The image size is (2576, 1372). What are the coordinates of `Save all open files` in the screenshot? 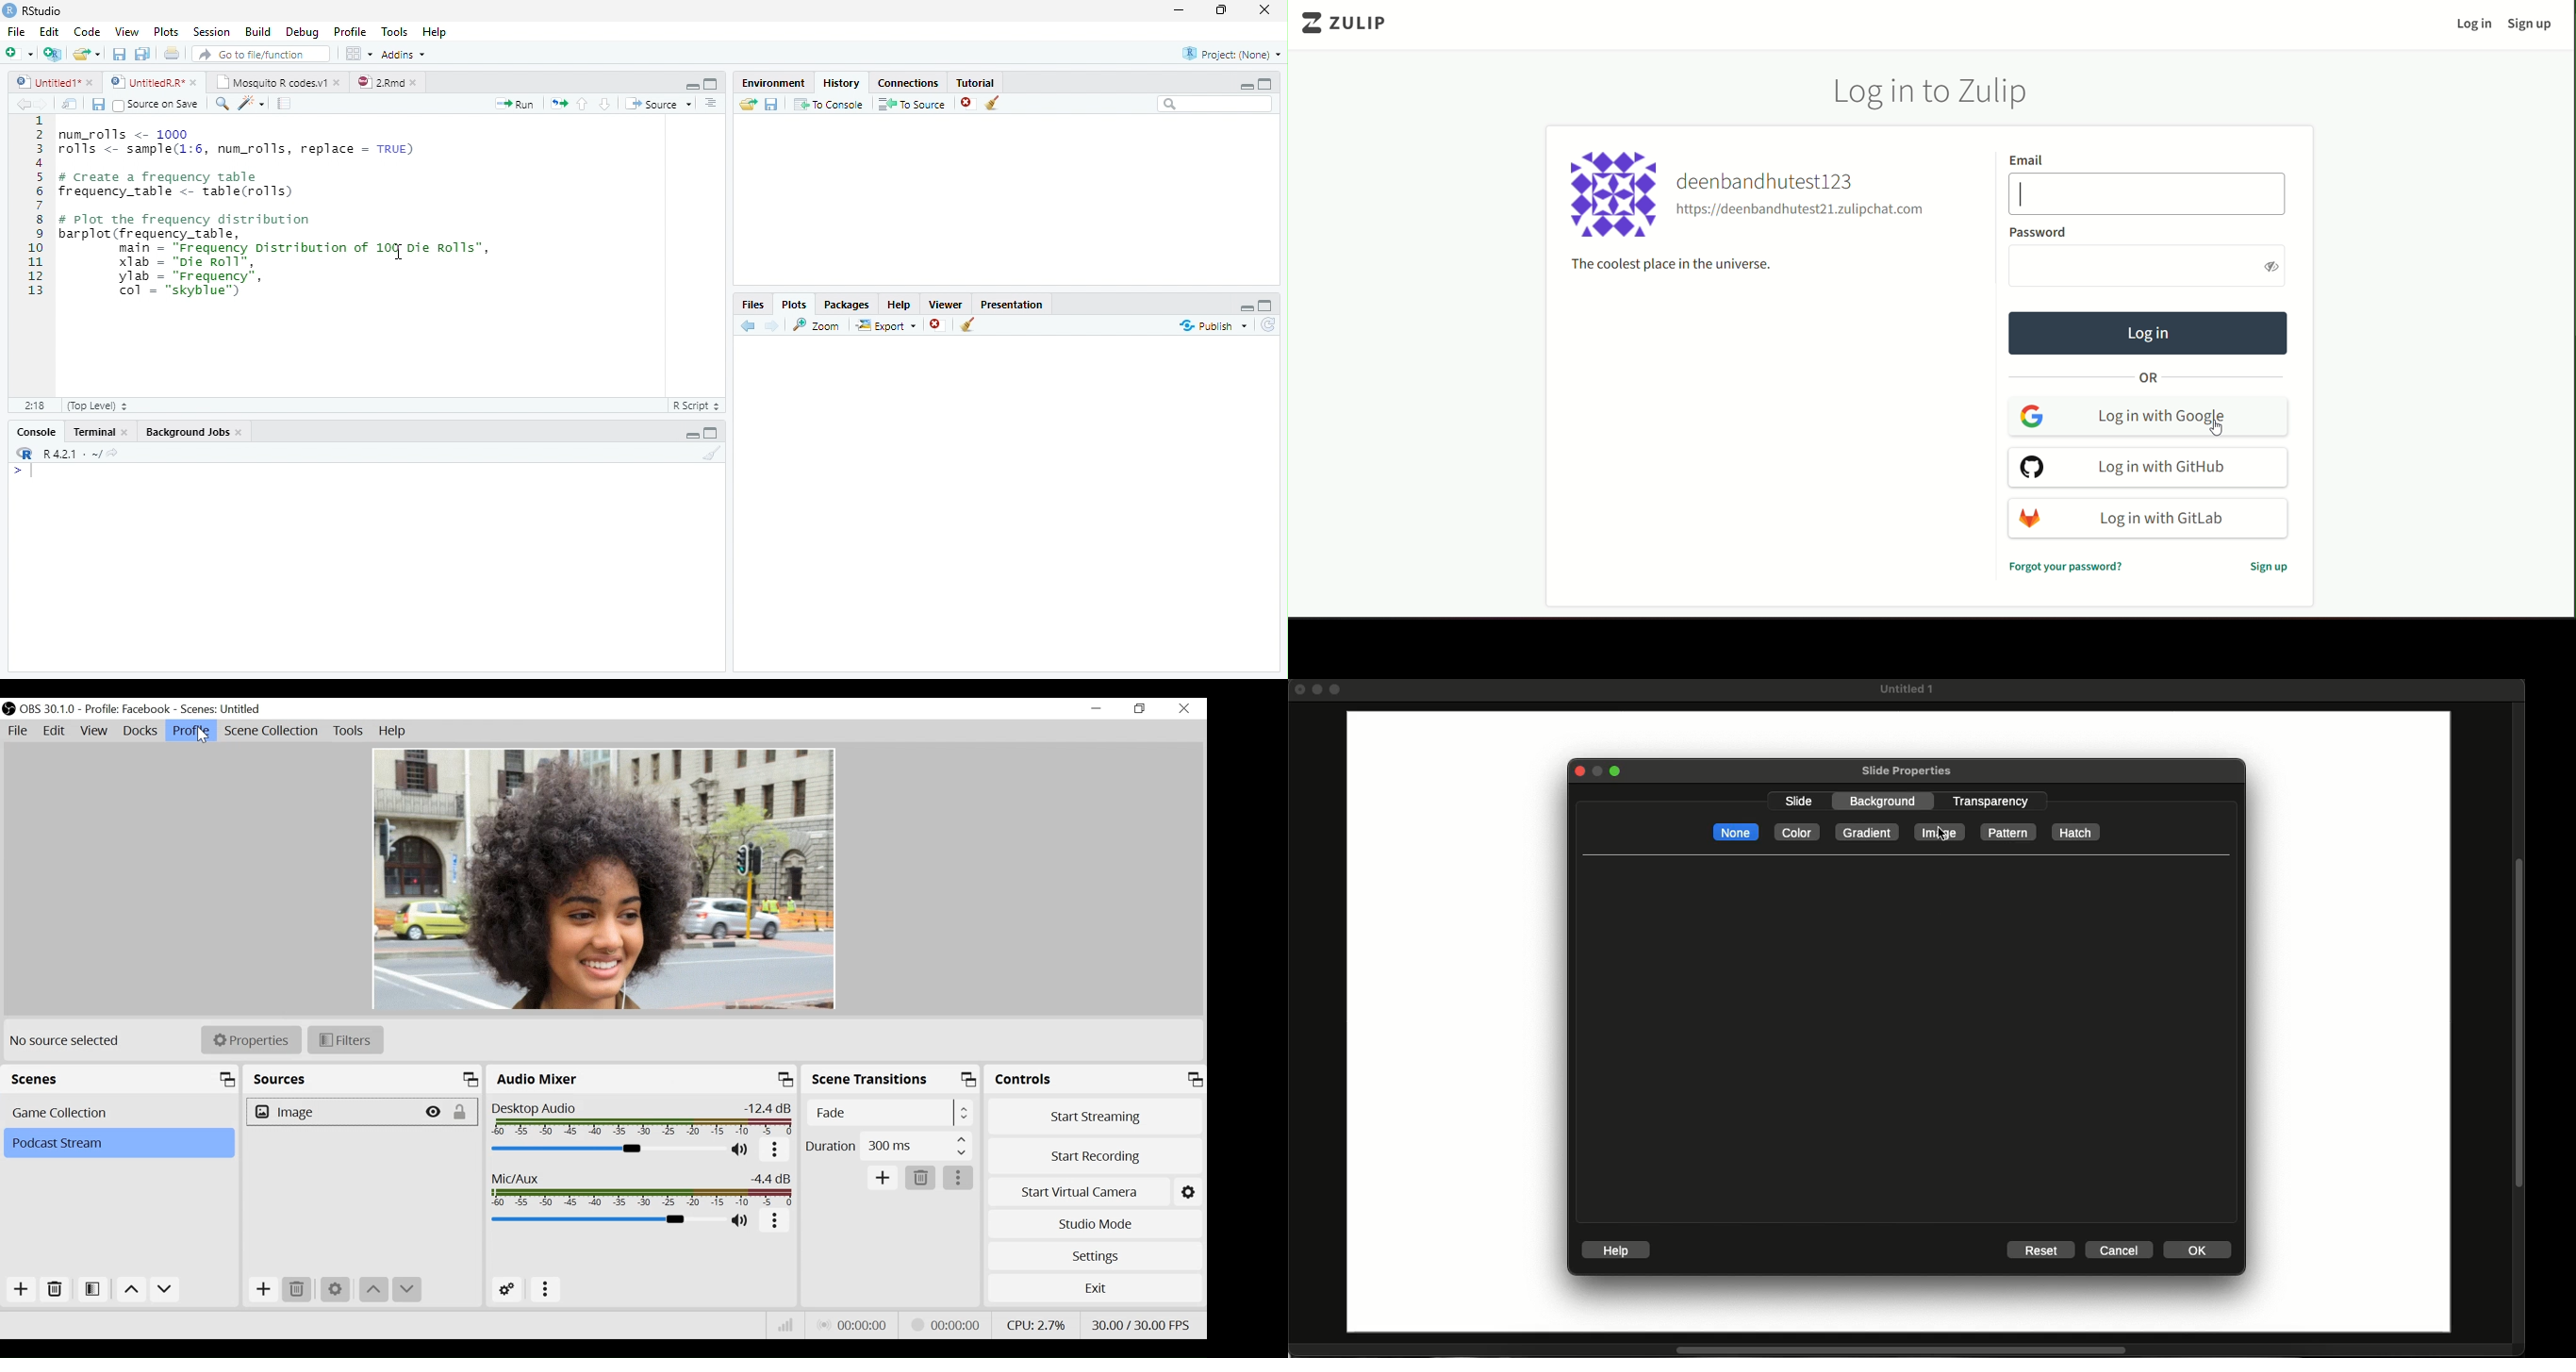 It's located at (142, 54).